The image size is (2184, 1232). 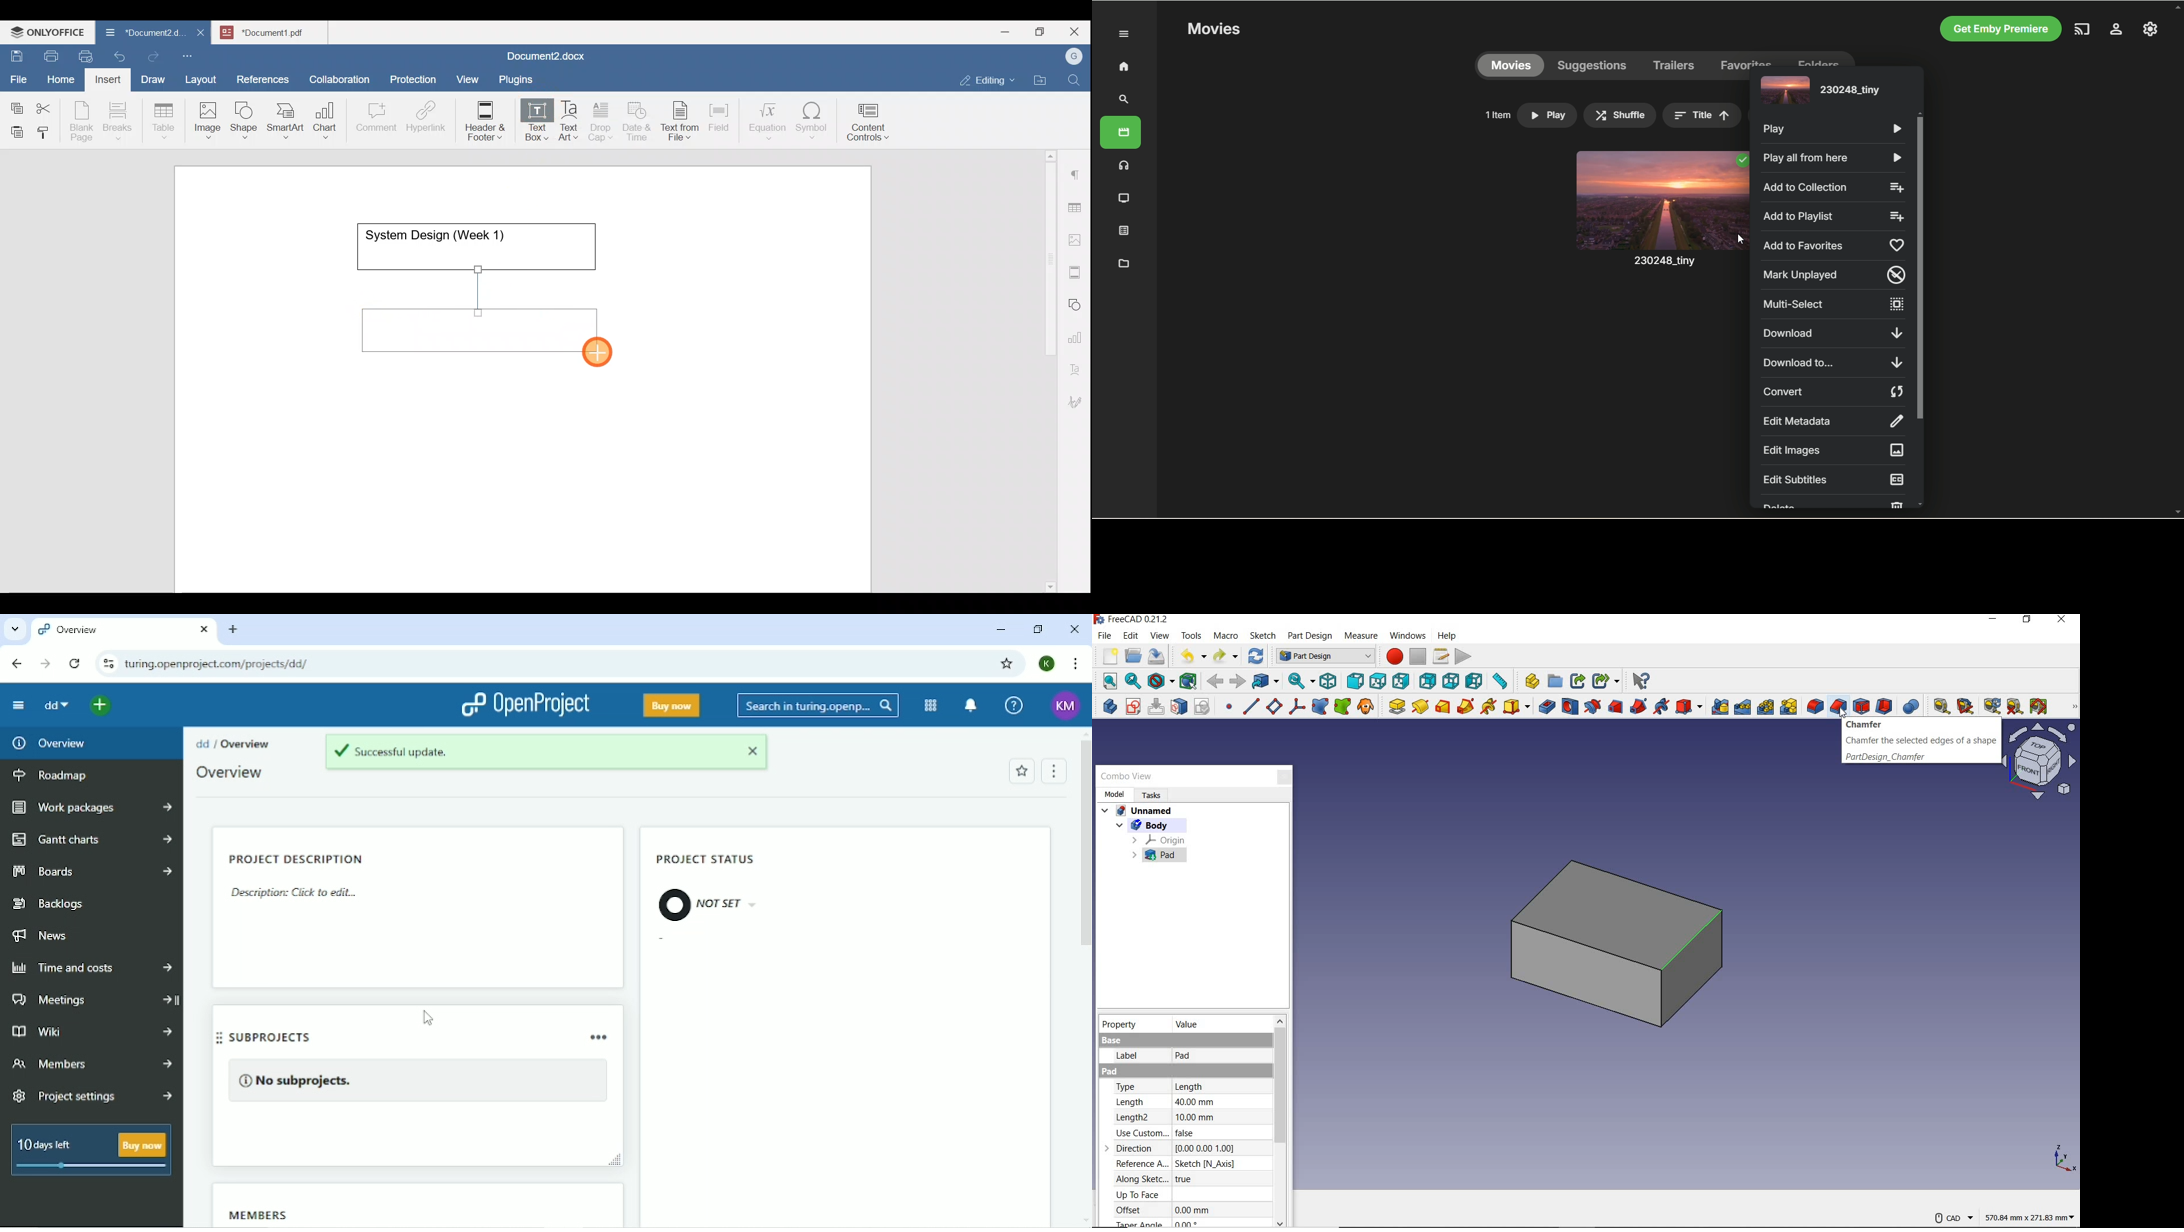 I want to click on References, so click(x=262, y=78).